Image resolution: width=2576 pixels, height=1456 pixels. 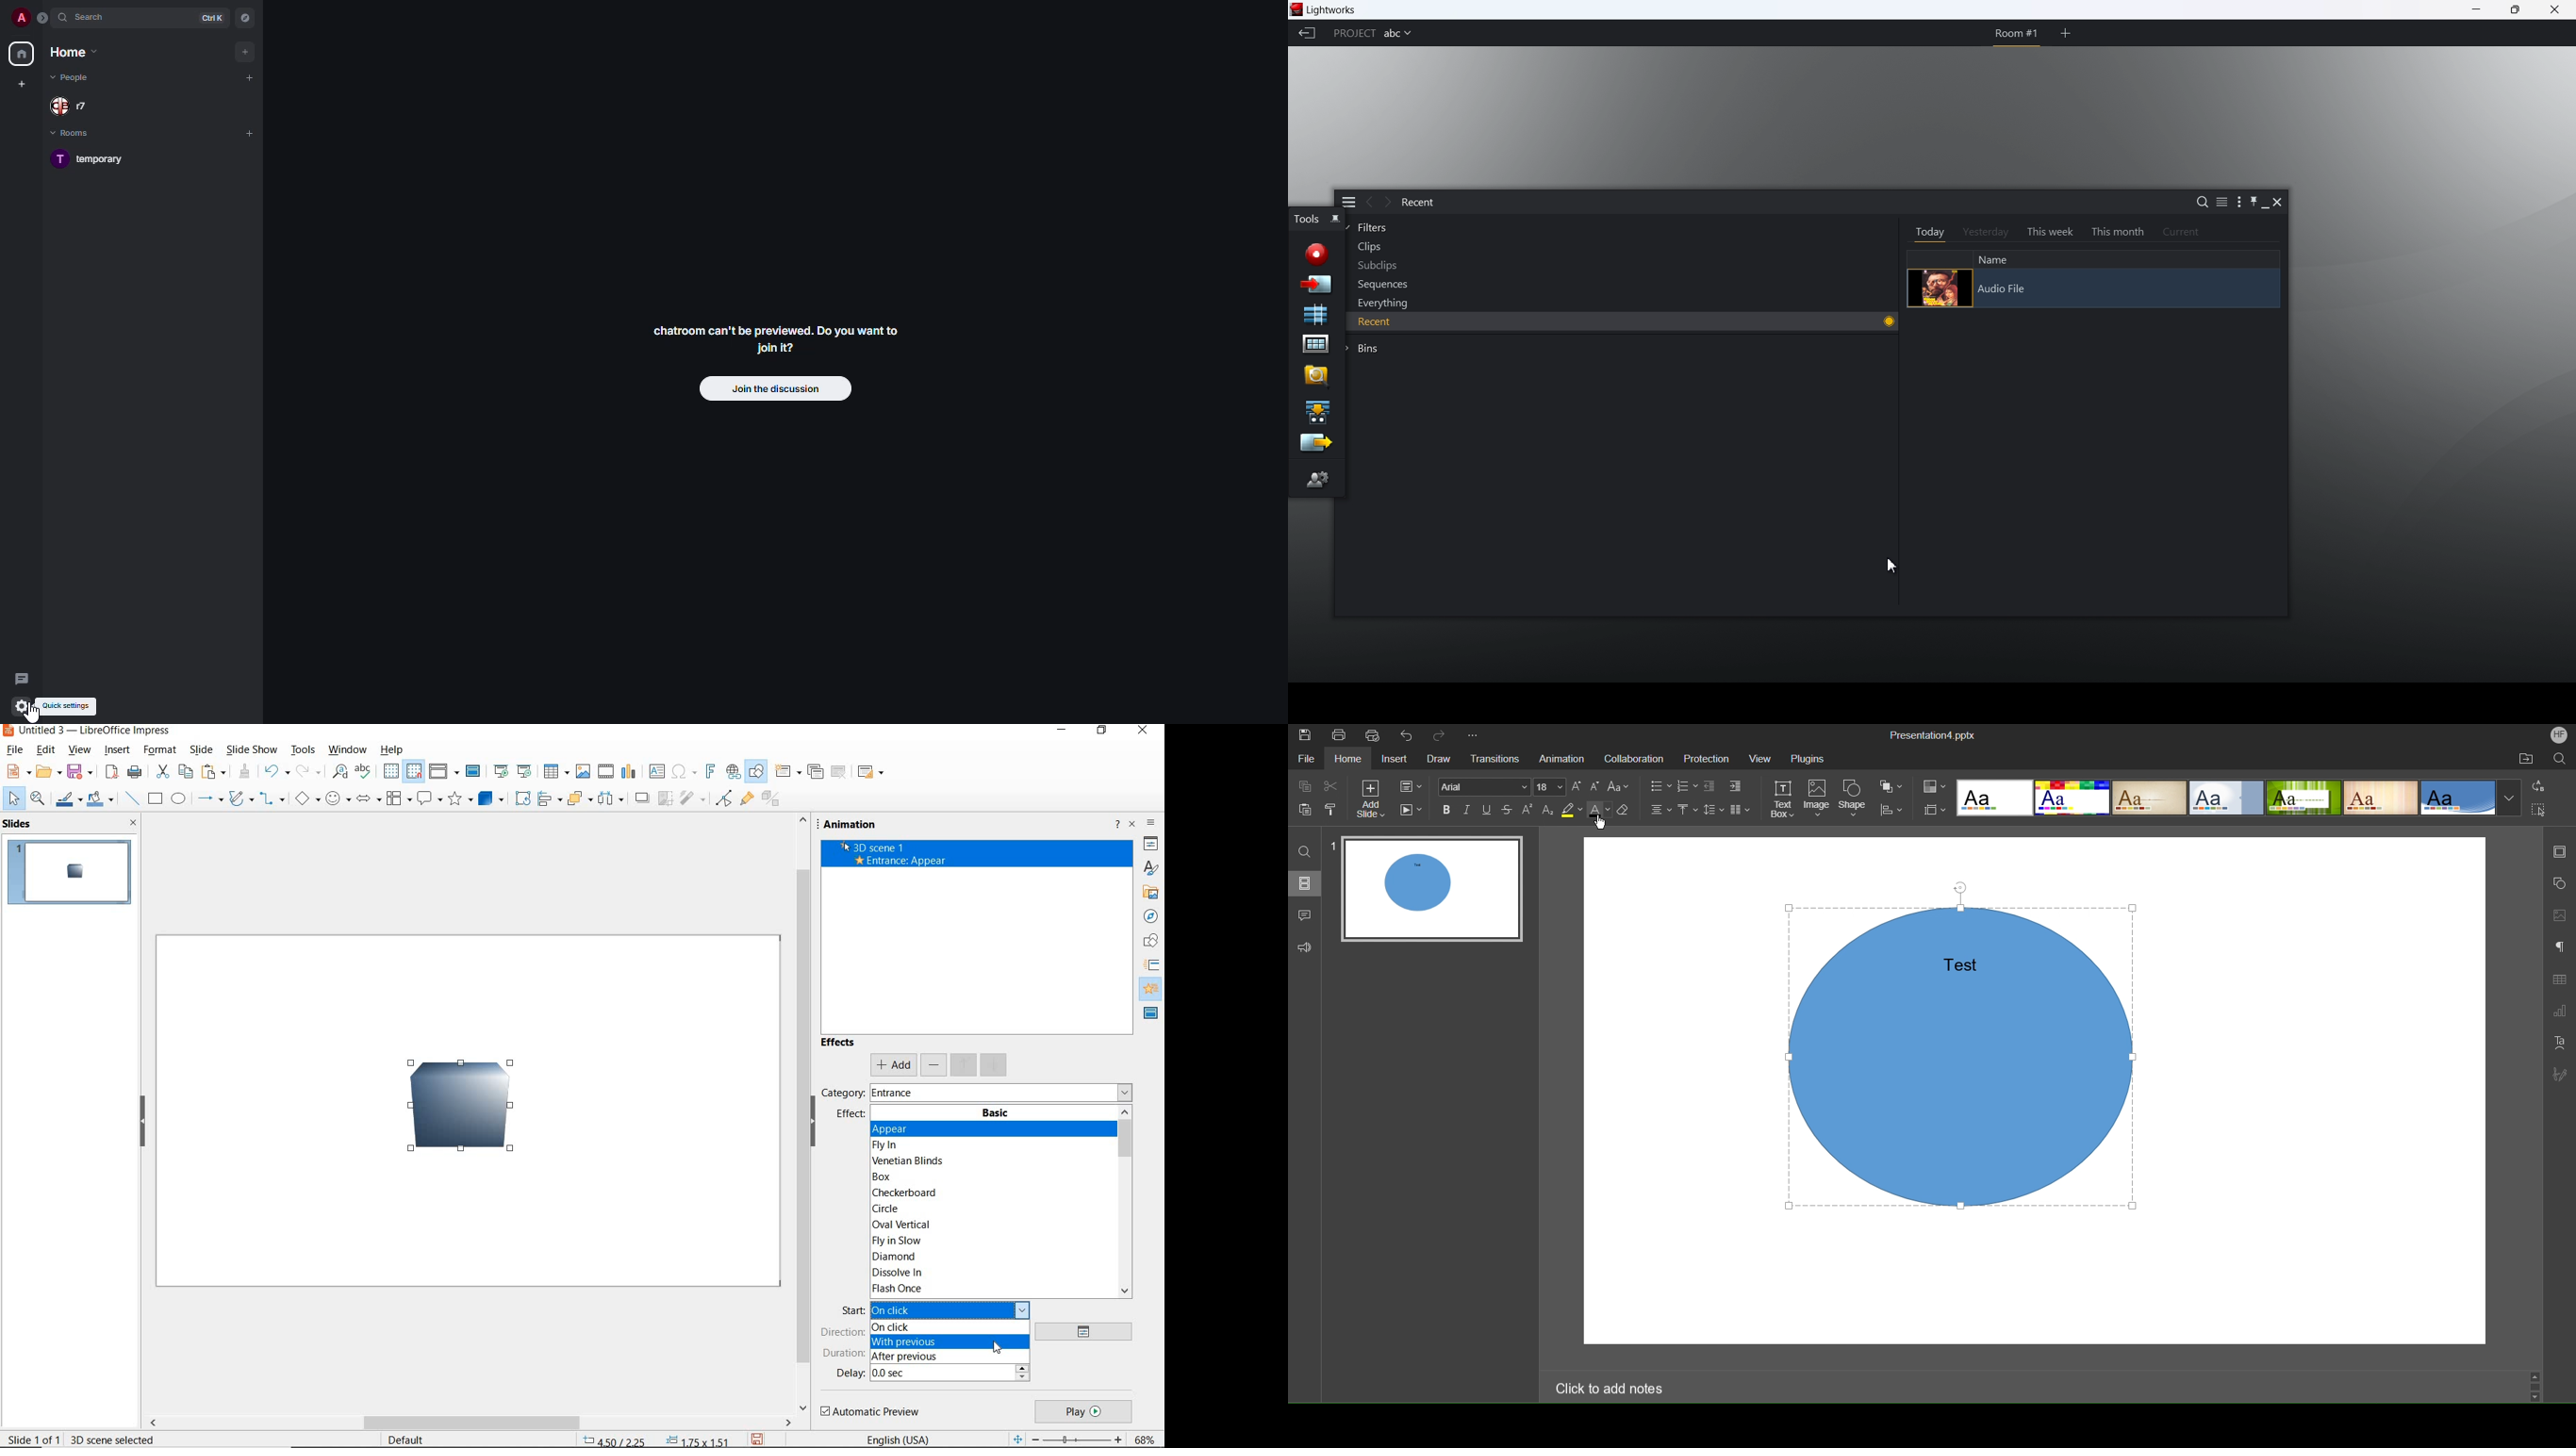 I want to click on Strikethrough, so click(x=1508, y=811).